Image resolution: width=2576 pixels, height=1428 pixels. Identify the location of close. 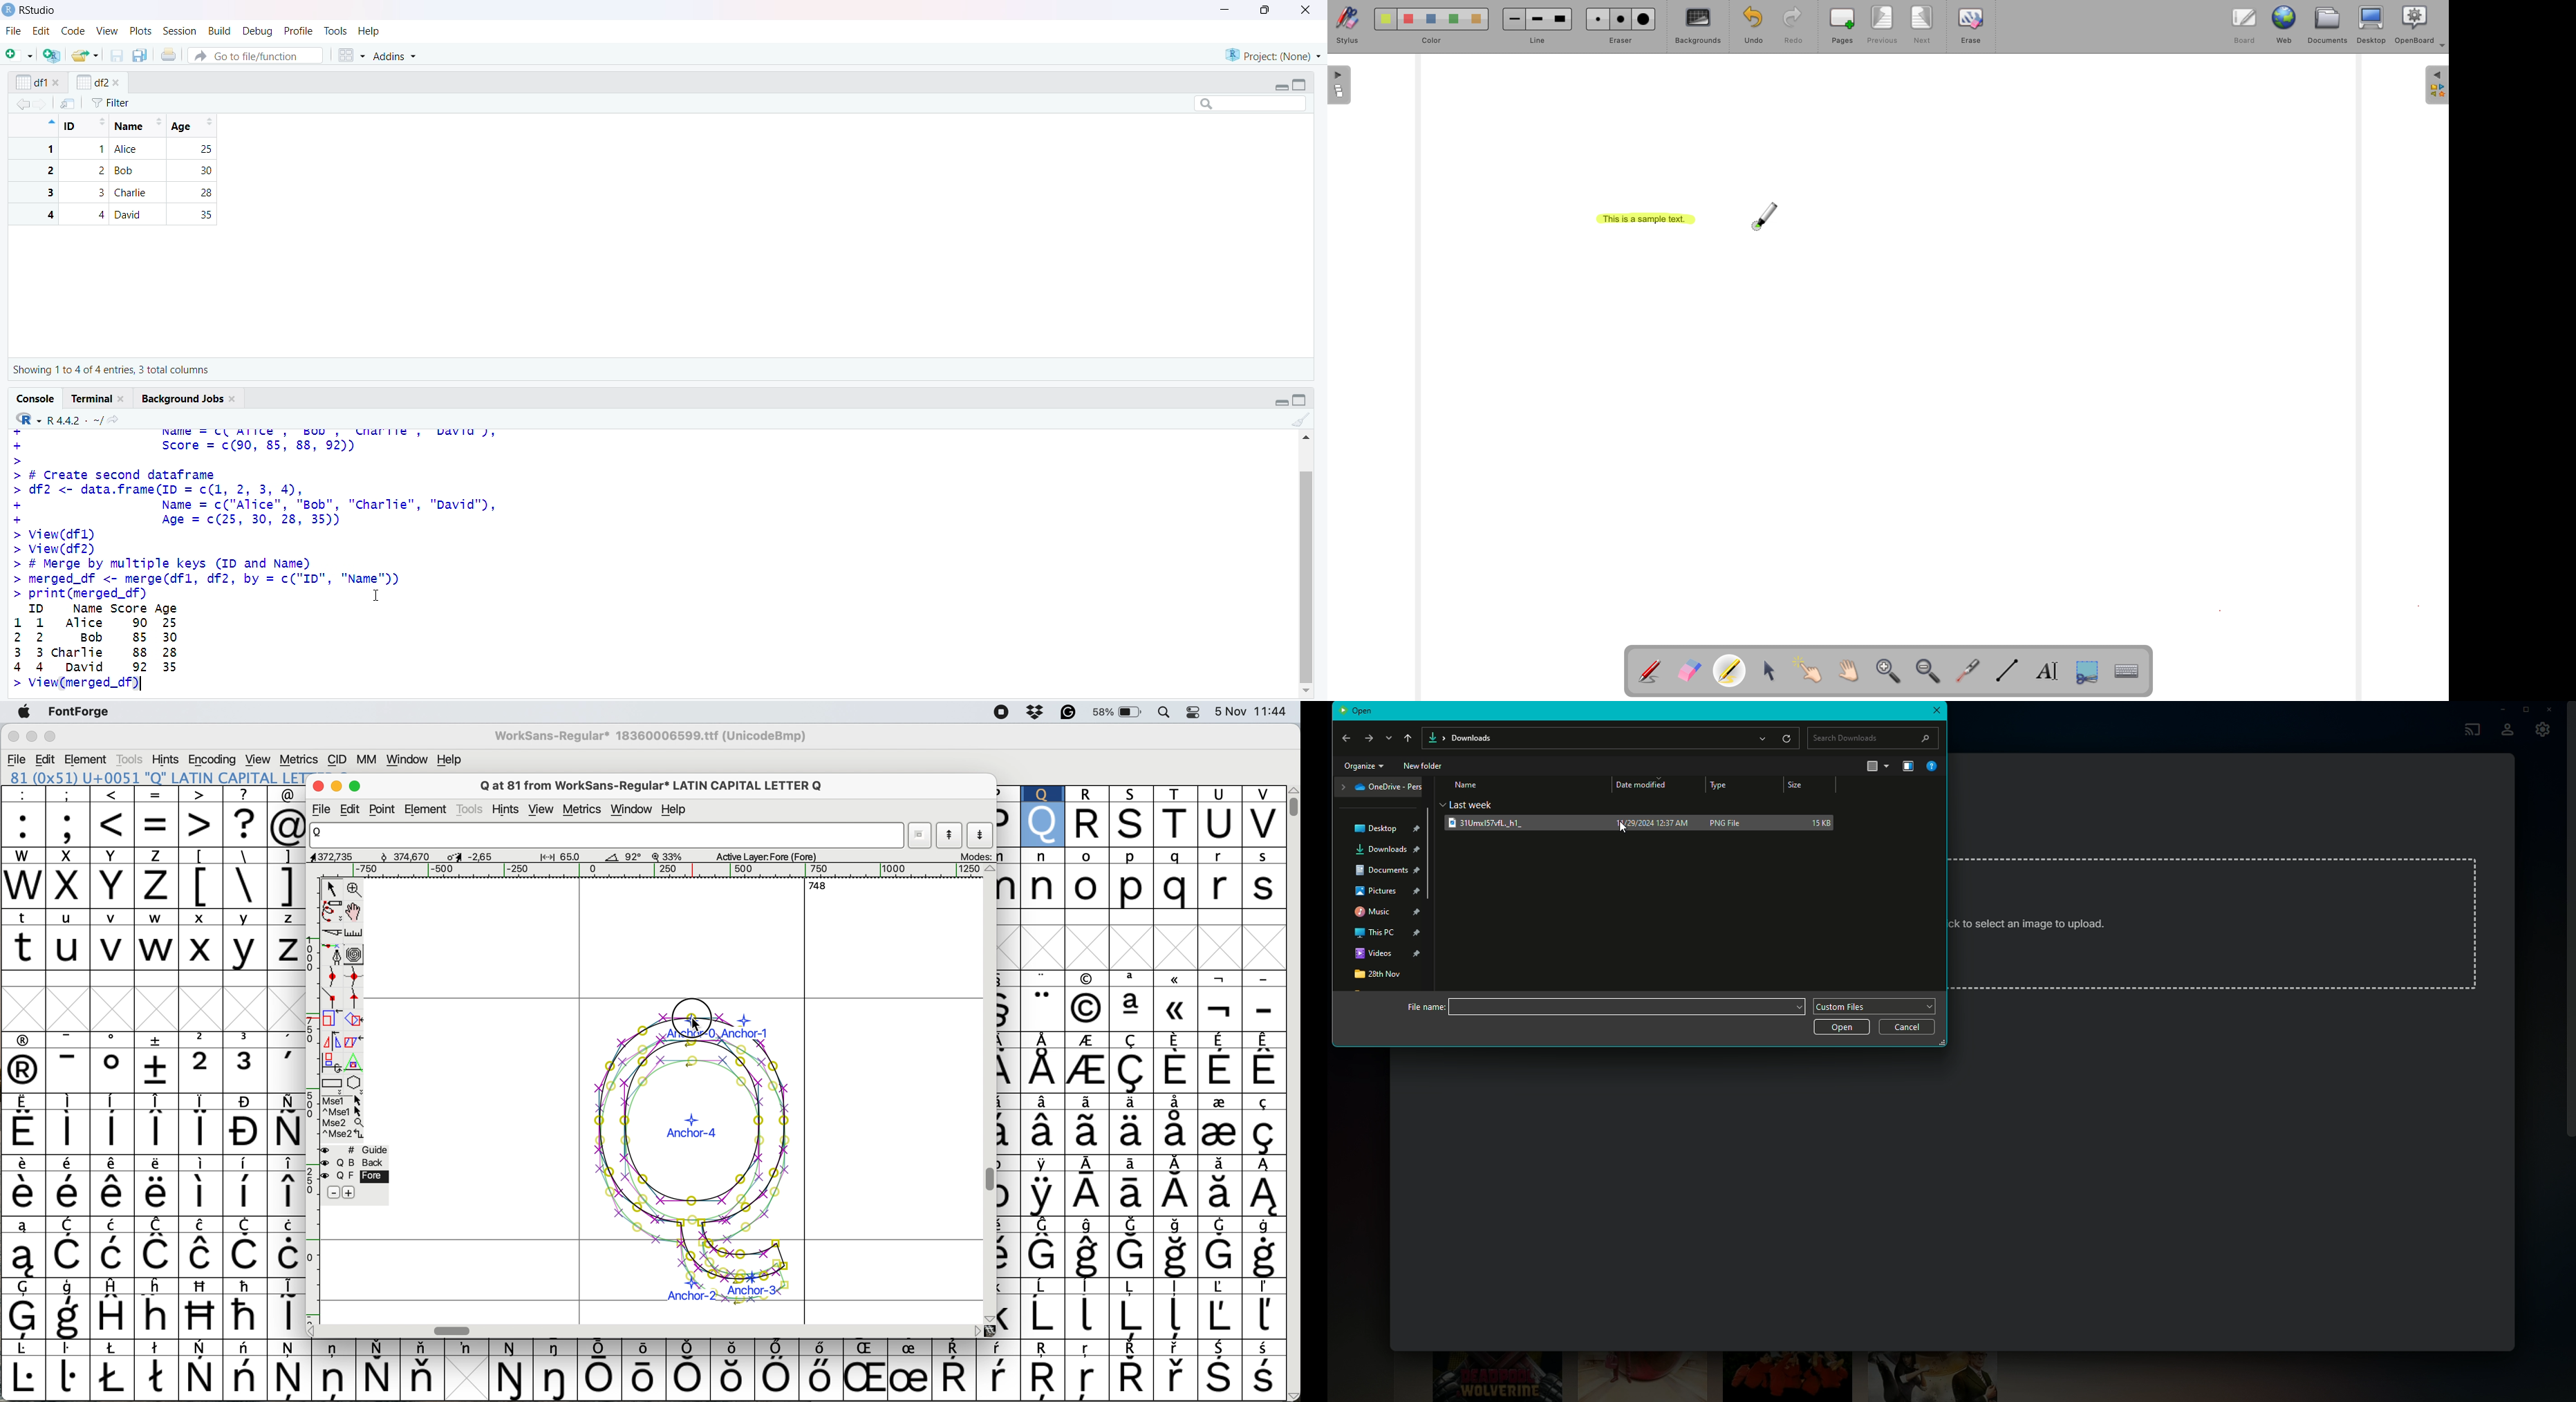
(116, 83).